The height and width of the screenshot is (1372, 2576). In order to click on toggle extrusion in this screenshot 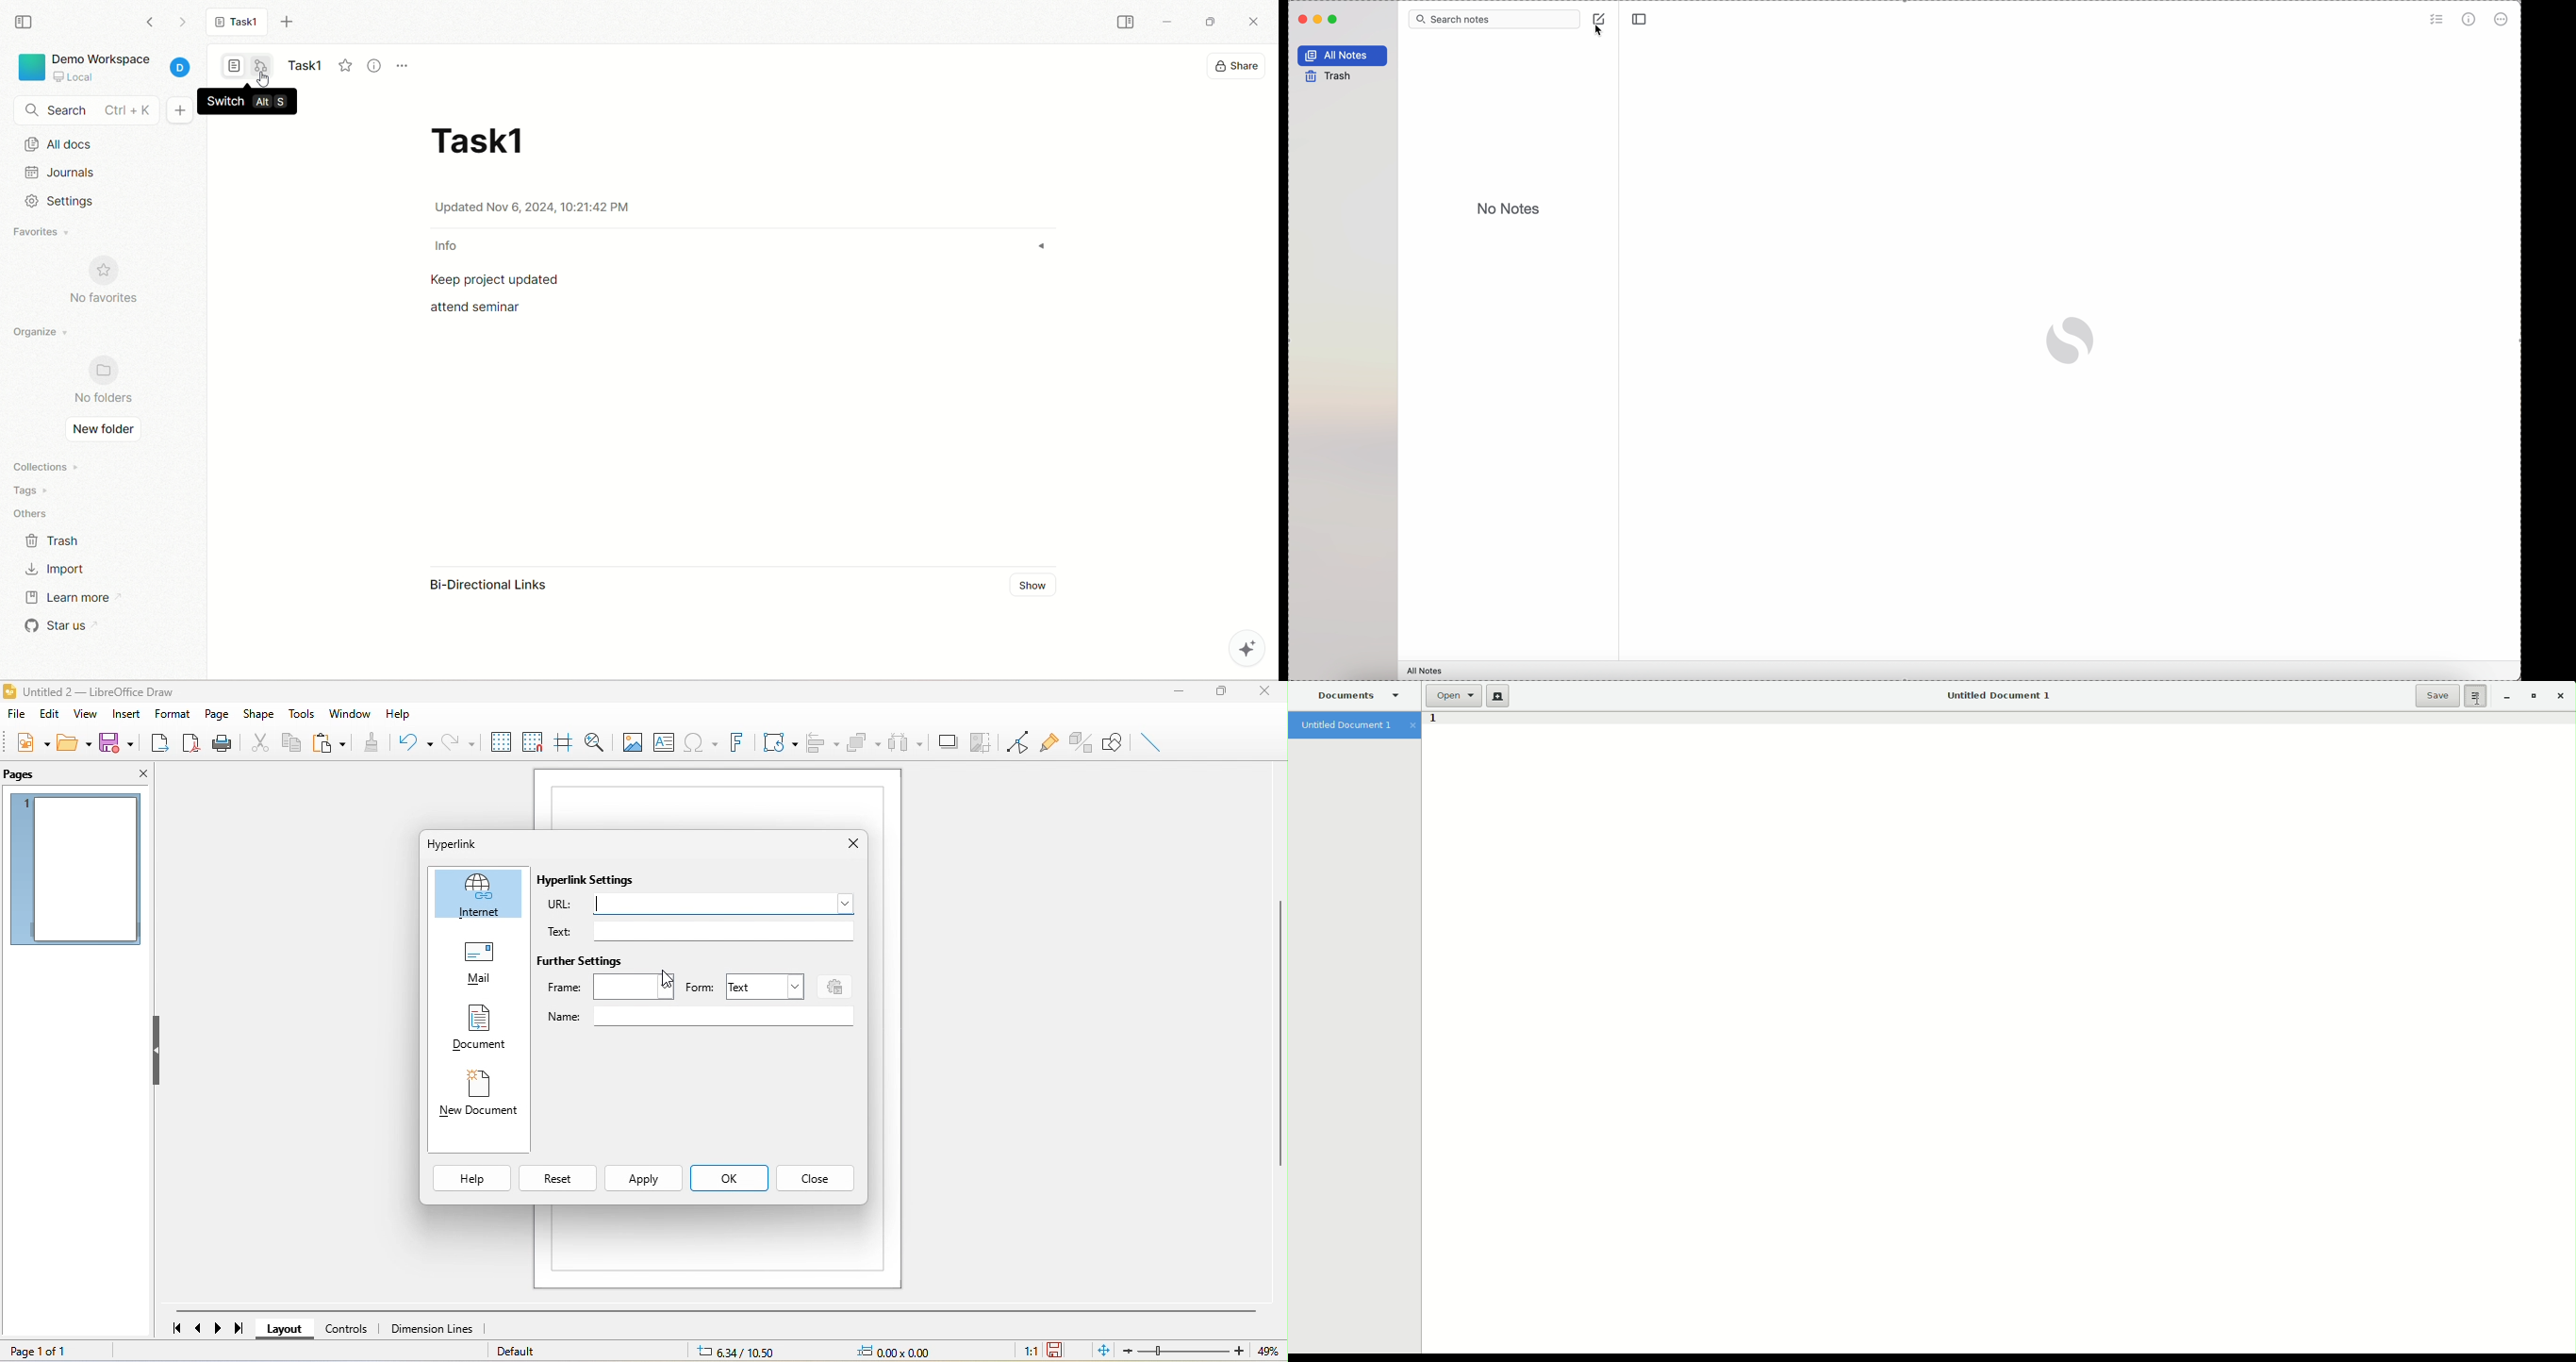, I will do `click(1078, 742)`.